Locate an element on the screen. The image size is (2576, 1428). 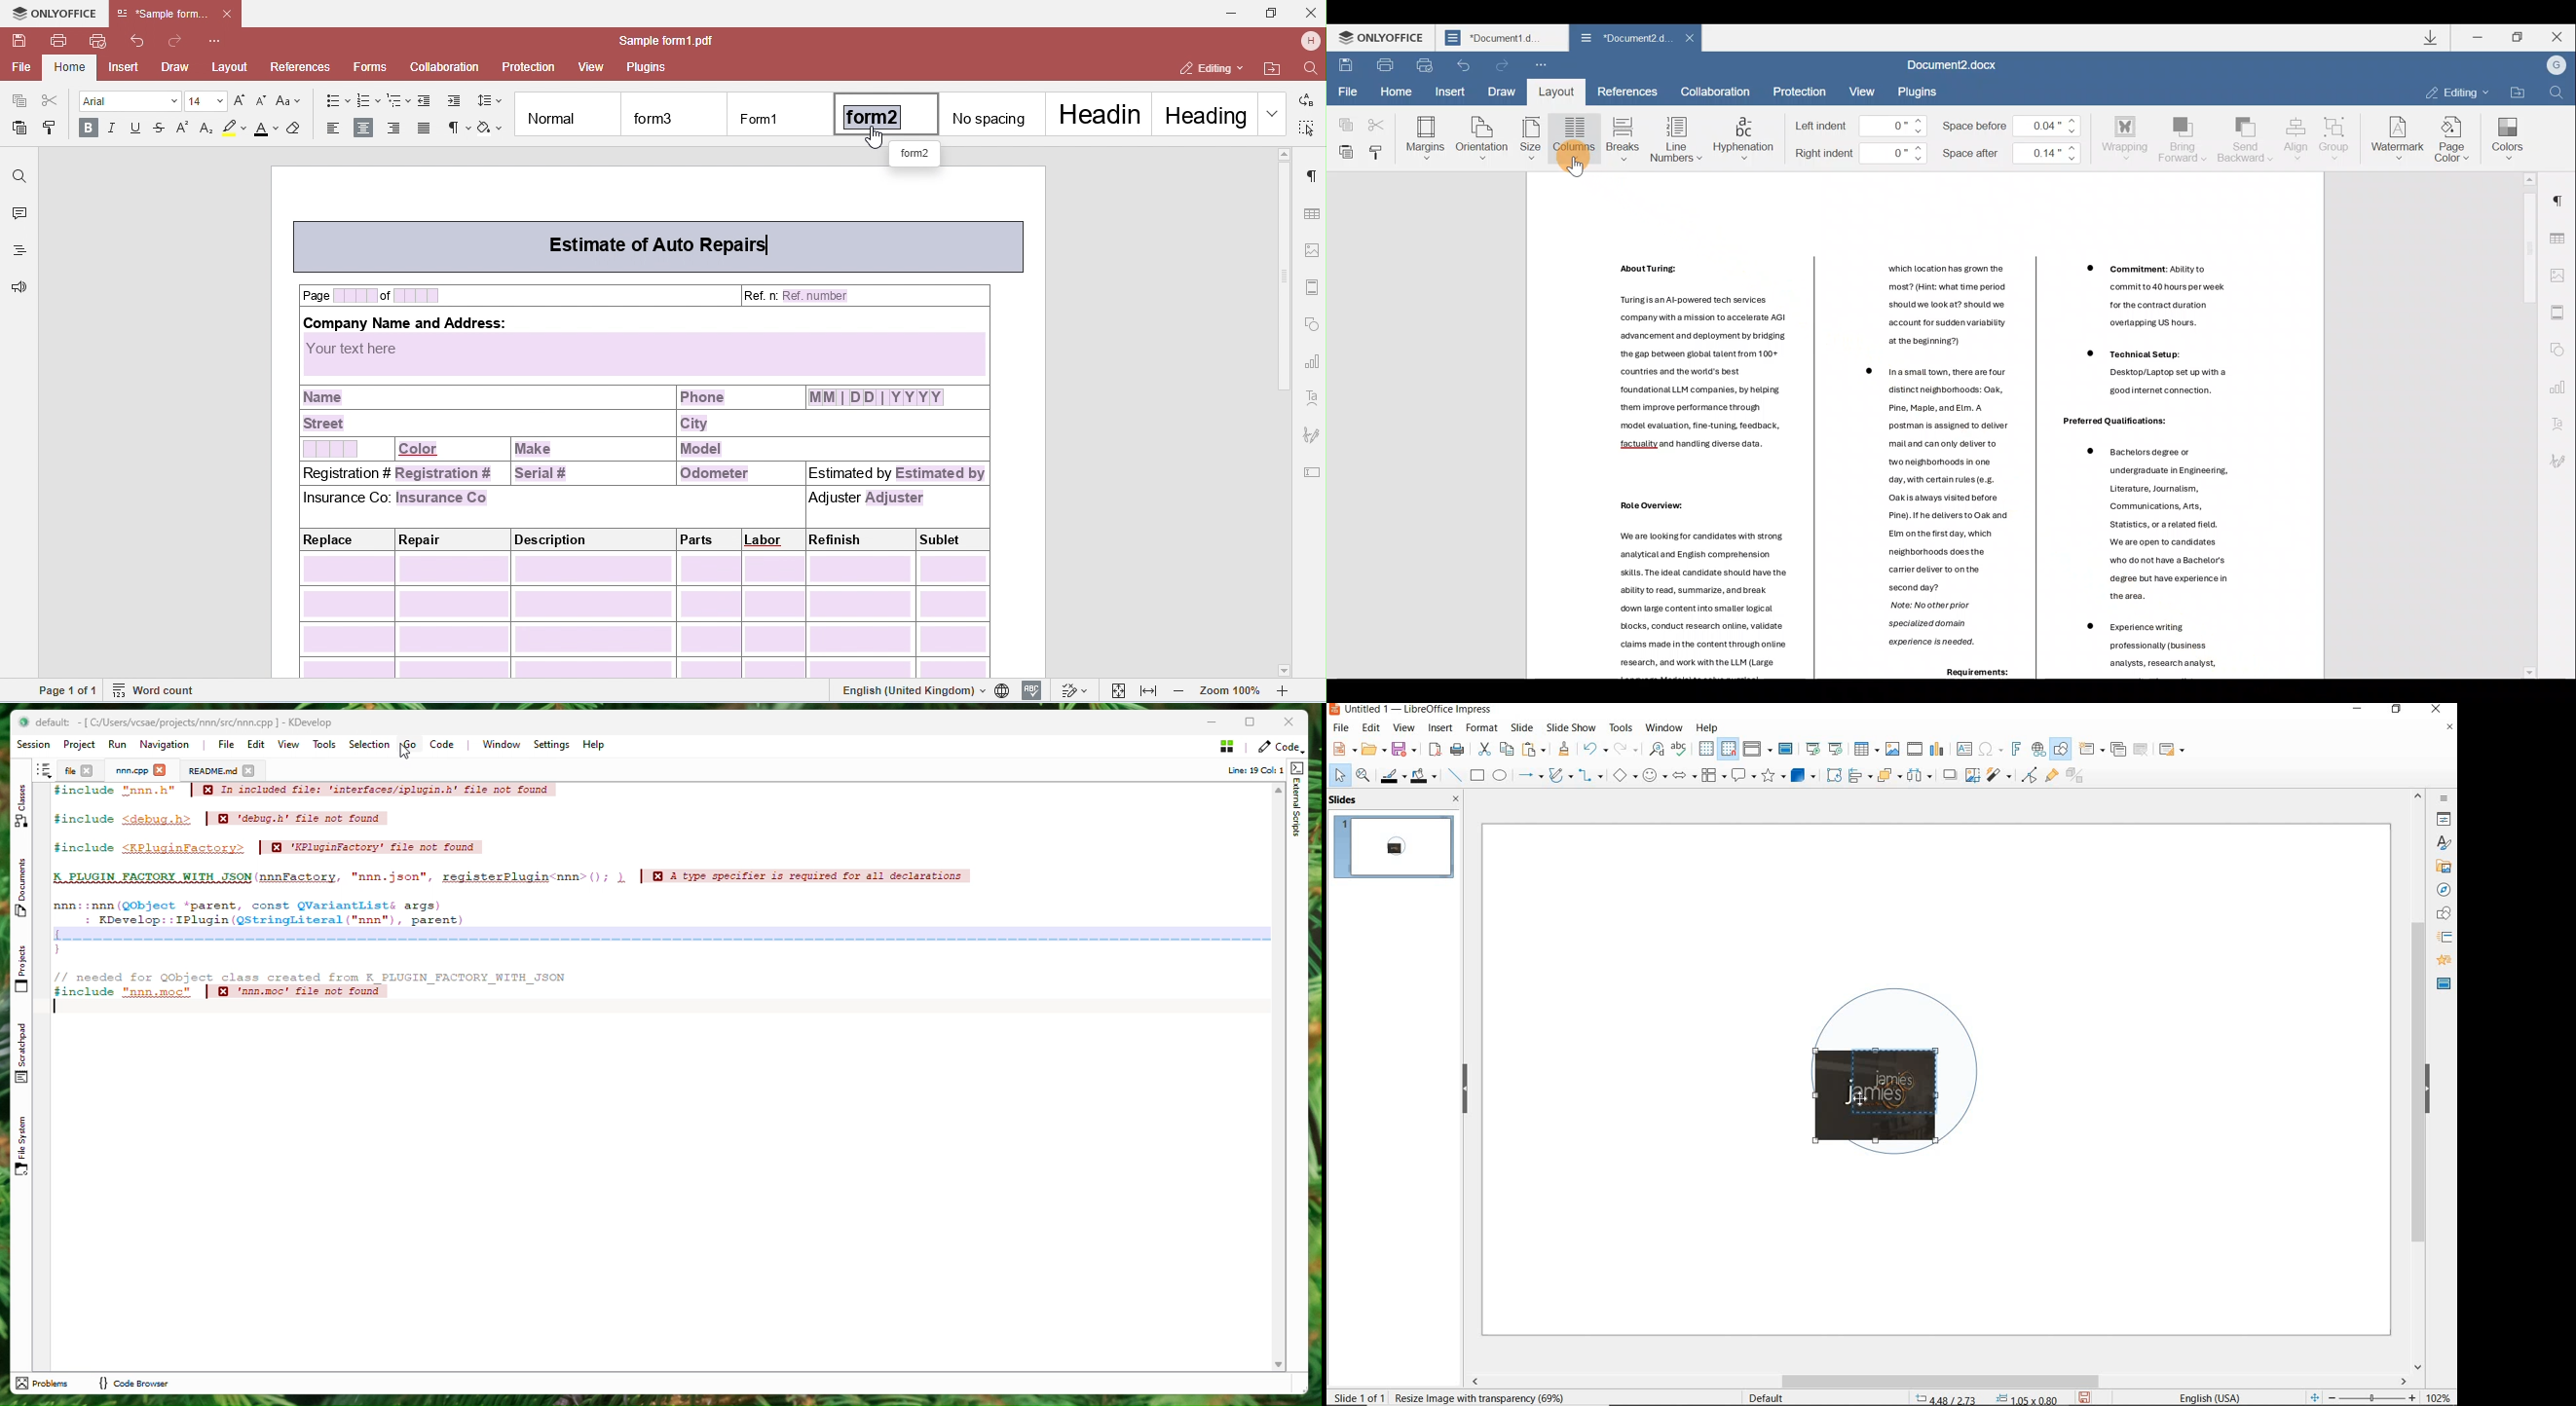
Protection is located at coordinates (1799, 91).